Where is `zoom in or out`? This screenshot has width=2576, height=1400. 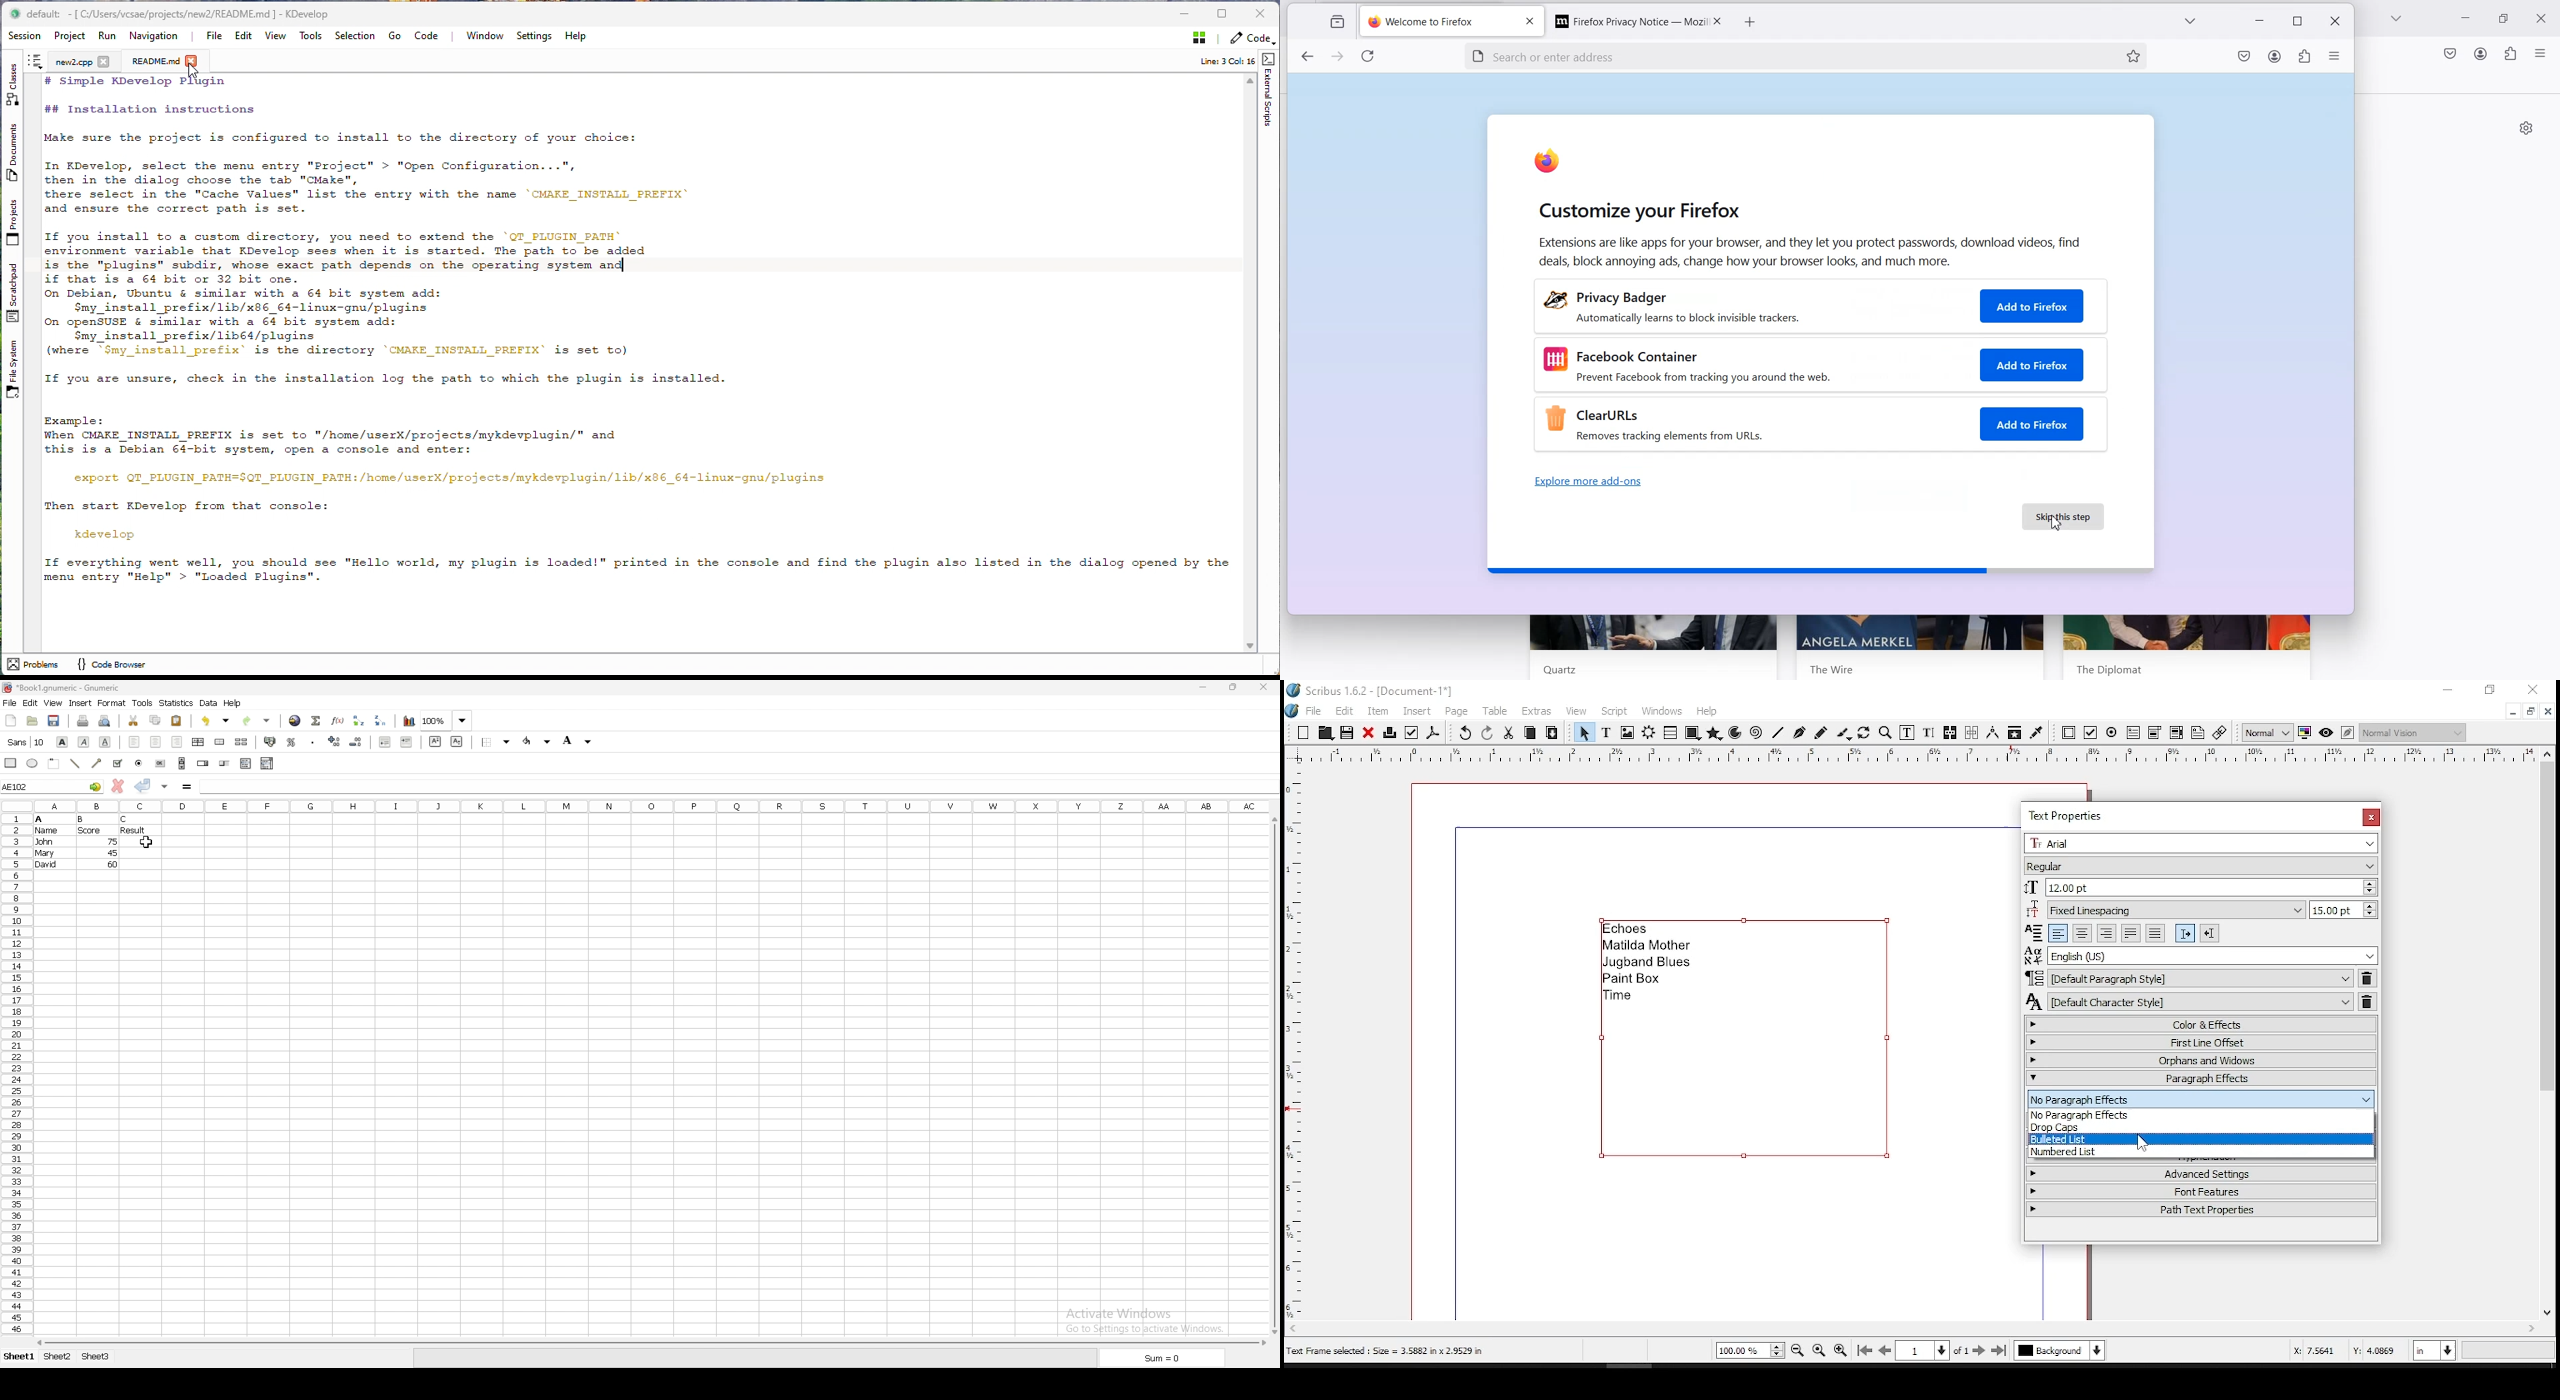 zoom in or out is located at coordinates (1887, 732).